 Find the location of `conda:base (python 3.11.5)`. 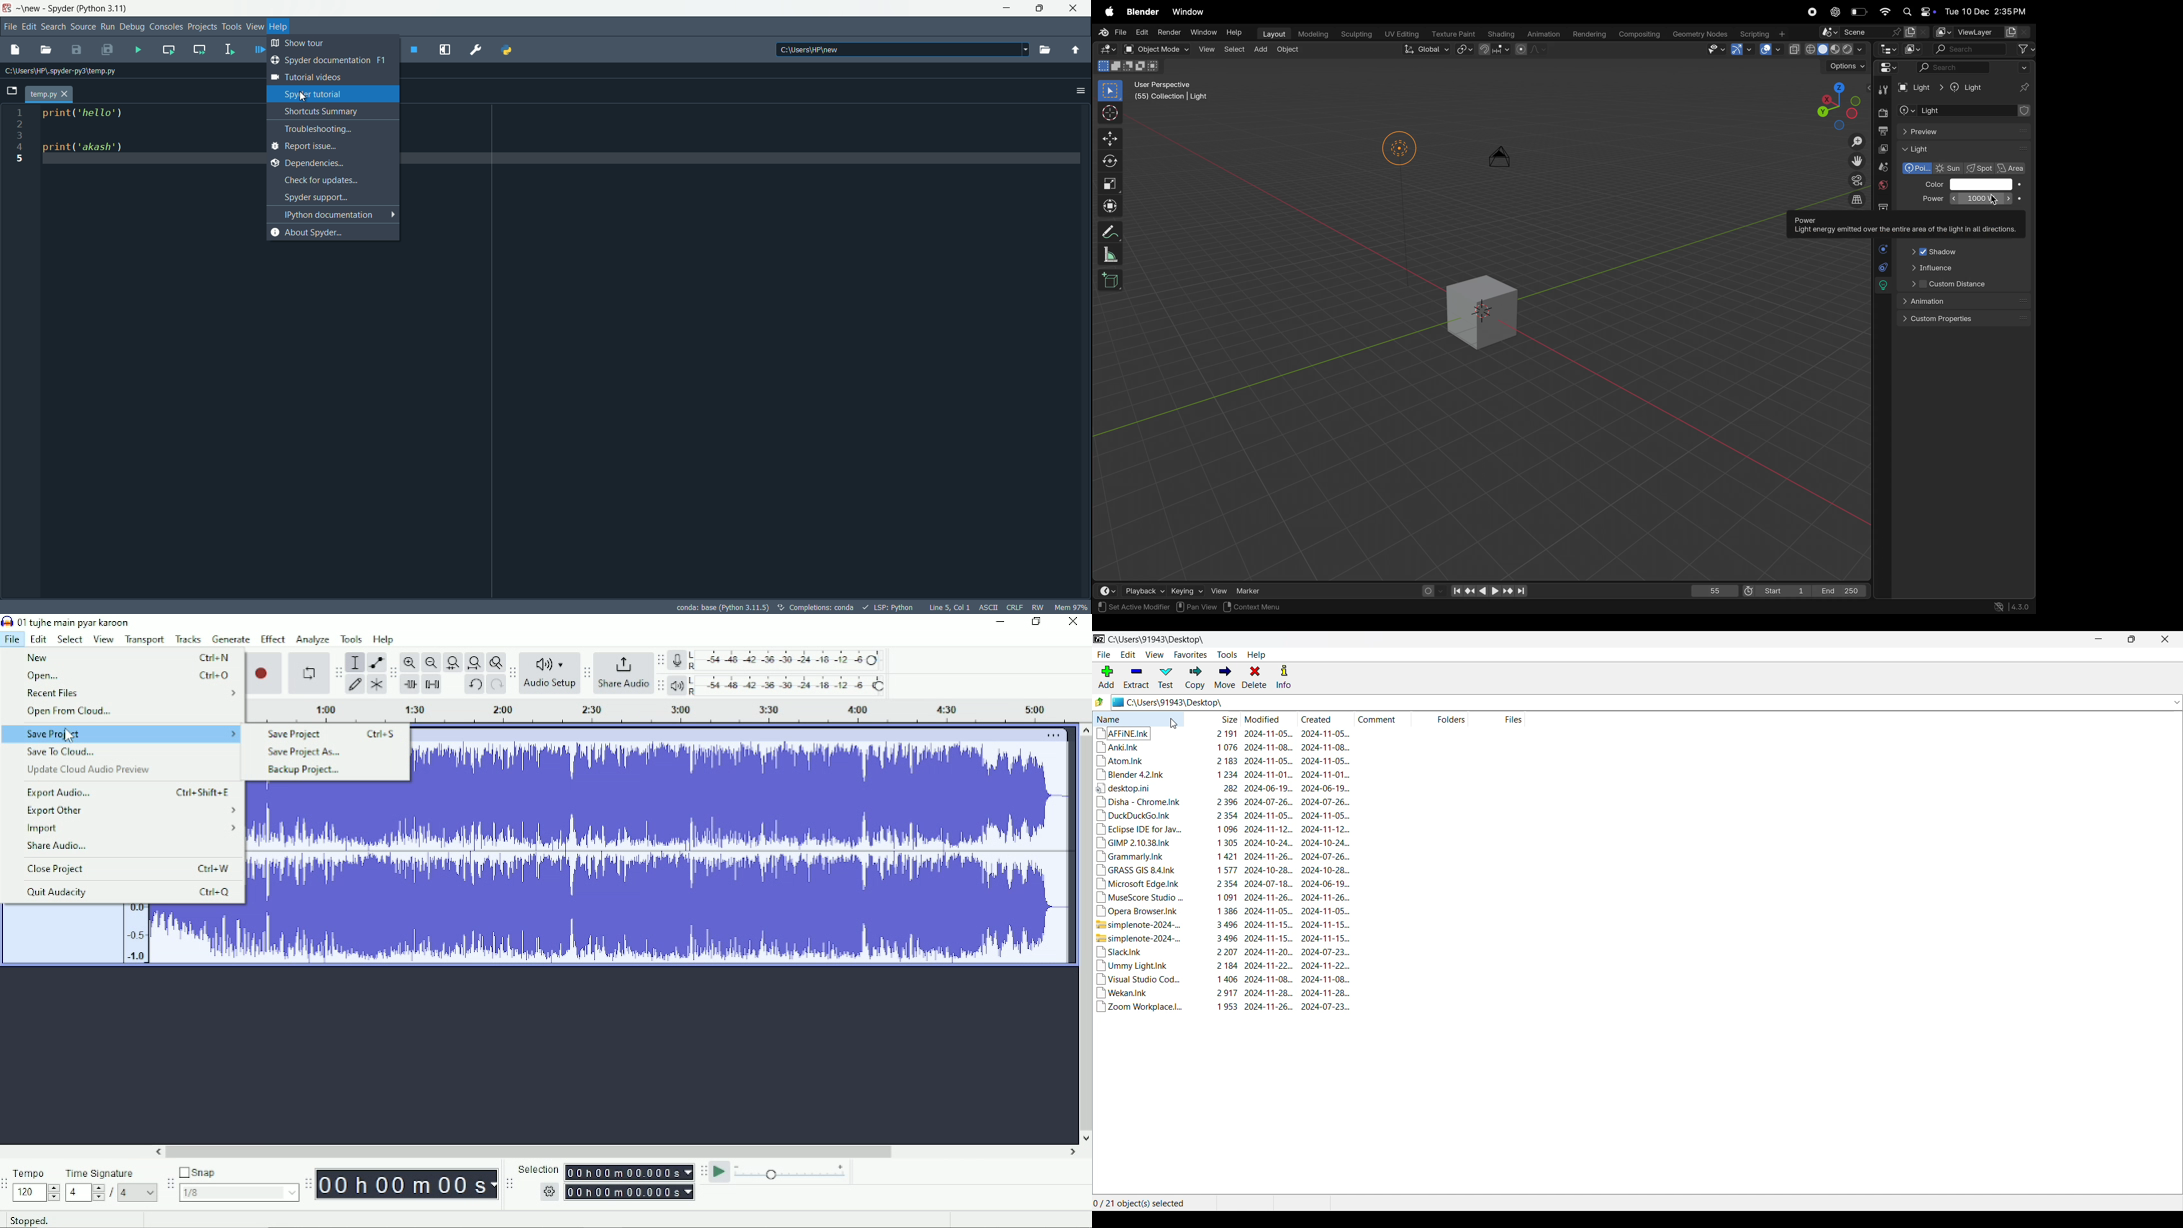

conda:base (python 3.11.5) is located at coordinates (721, 608).